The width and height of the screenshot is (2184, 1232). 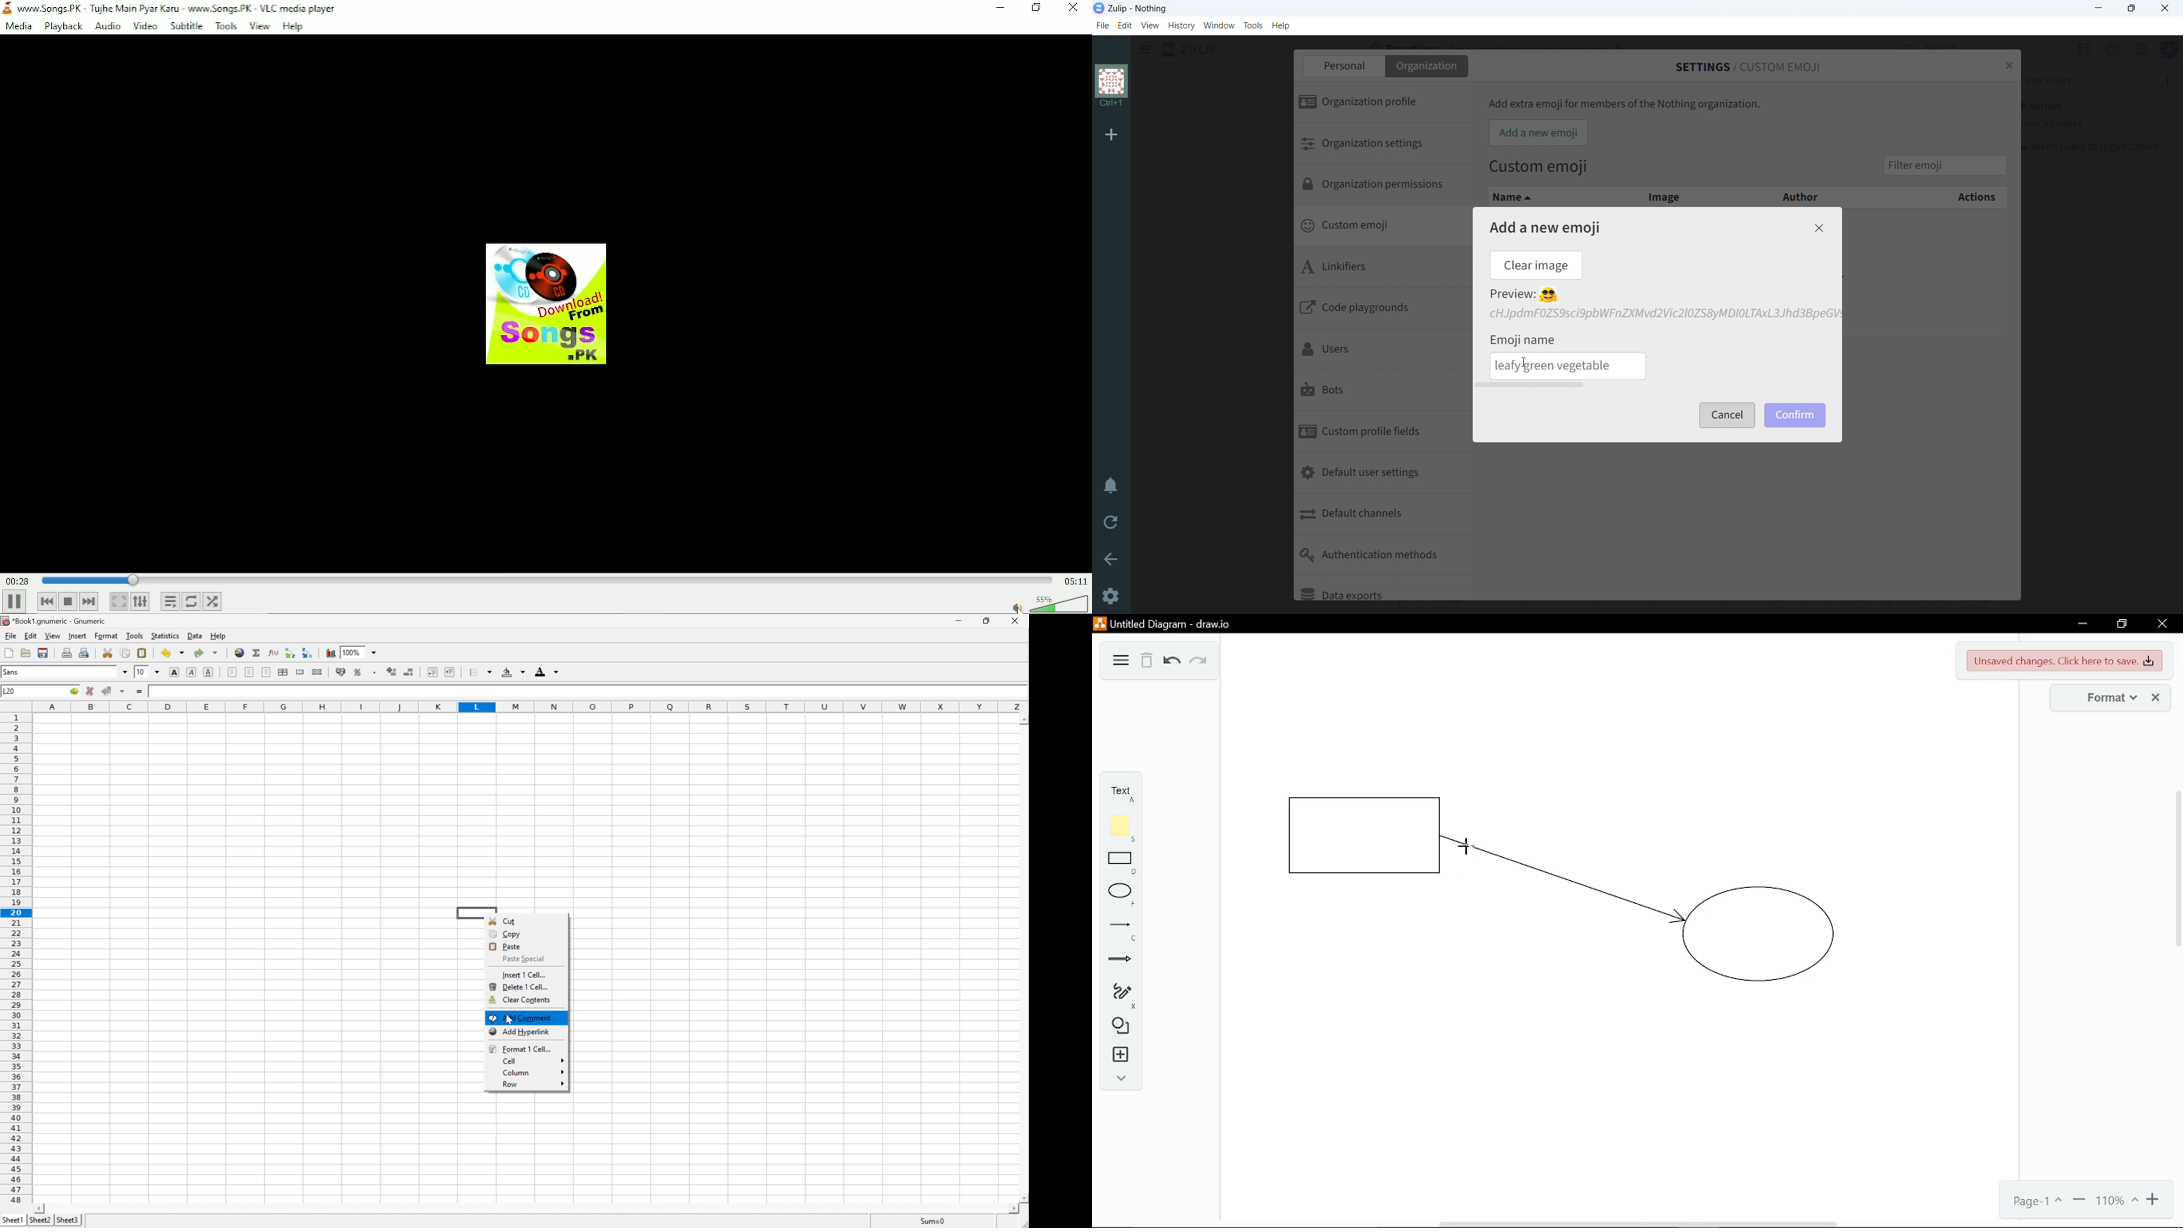 What do you see at coordinates (1945, 164) in the screenshot?
I see `filter emoji` at bounding box center [1945, 164].